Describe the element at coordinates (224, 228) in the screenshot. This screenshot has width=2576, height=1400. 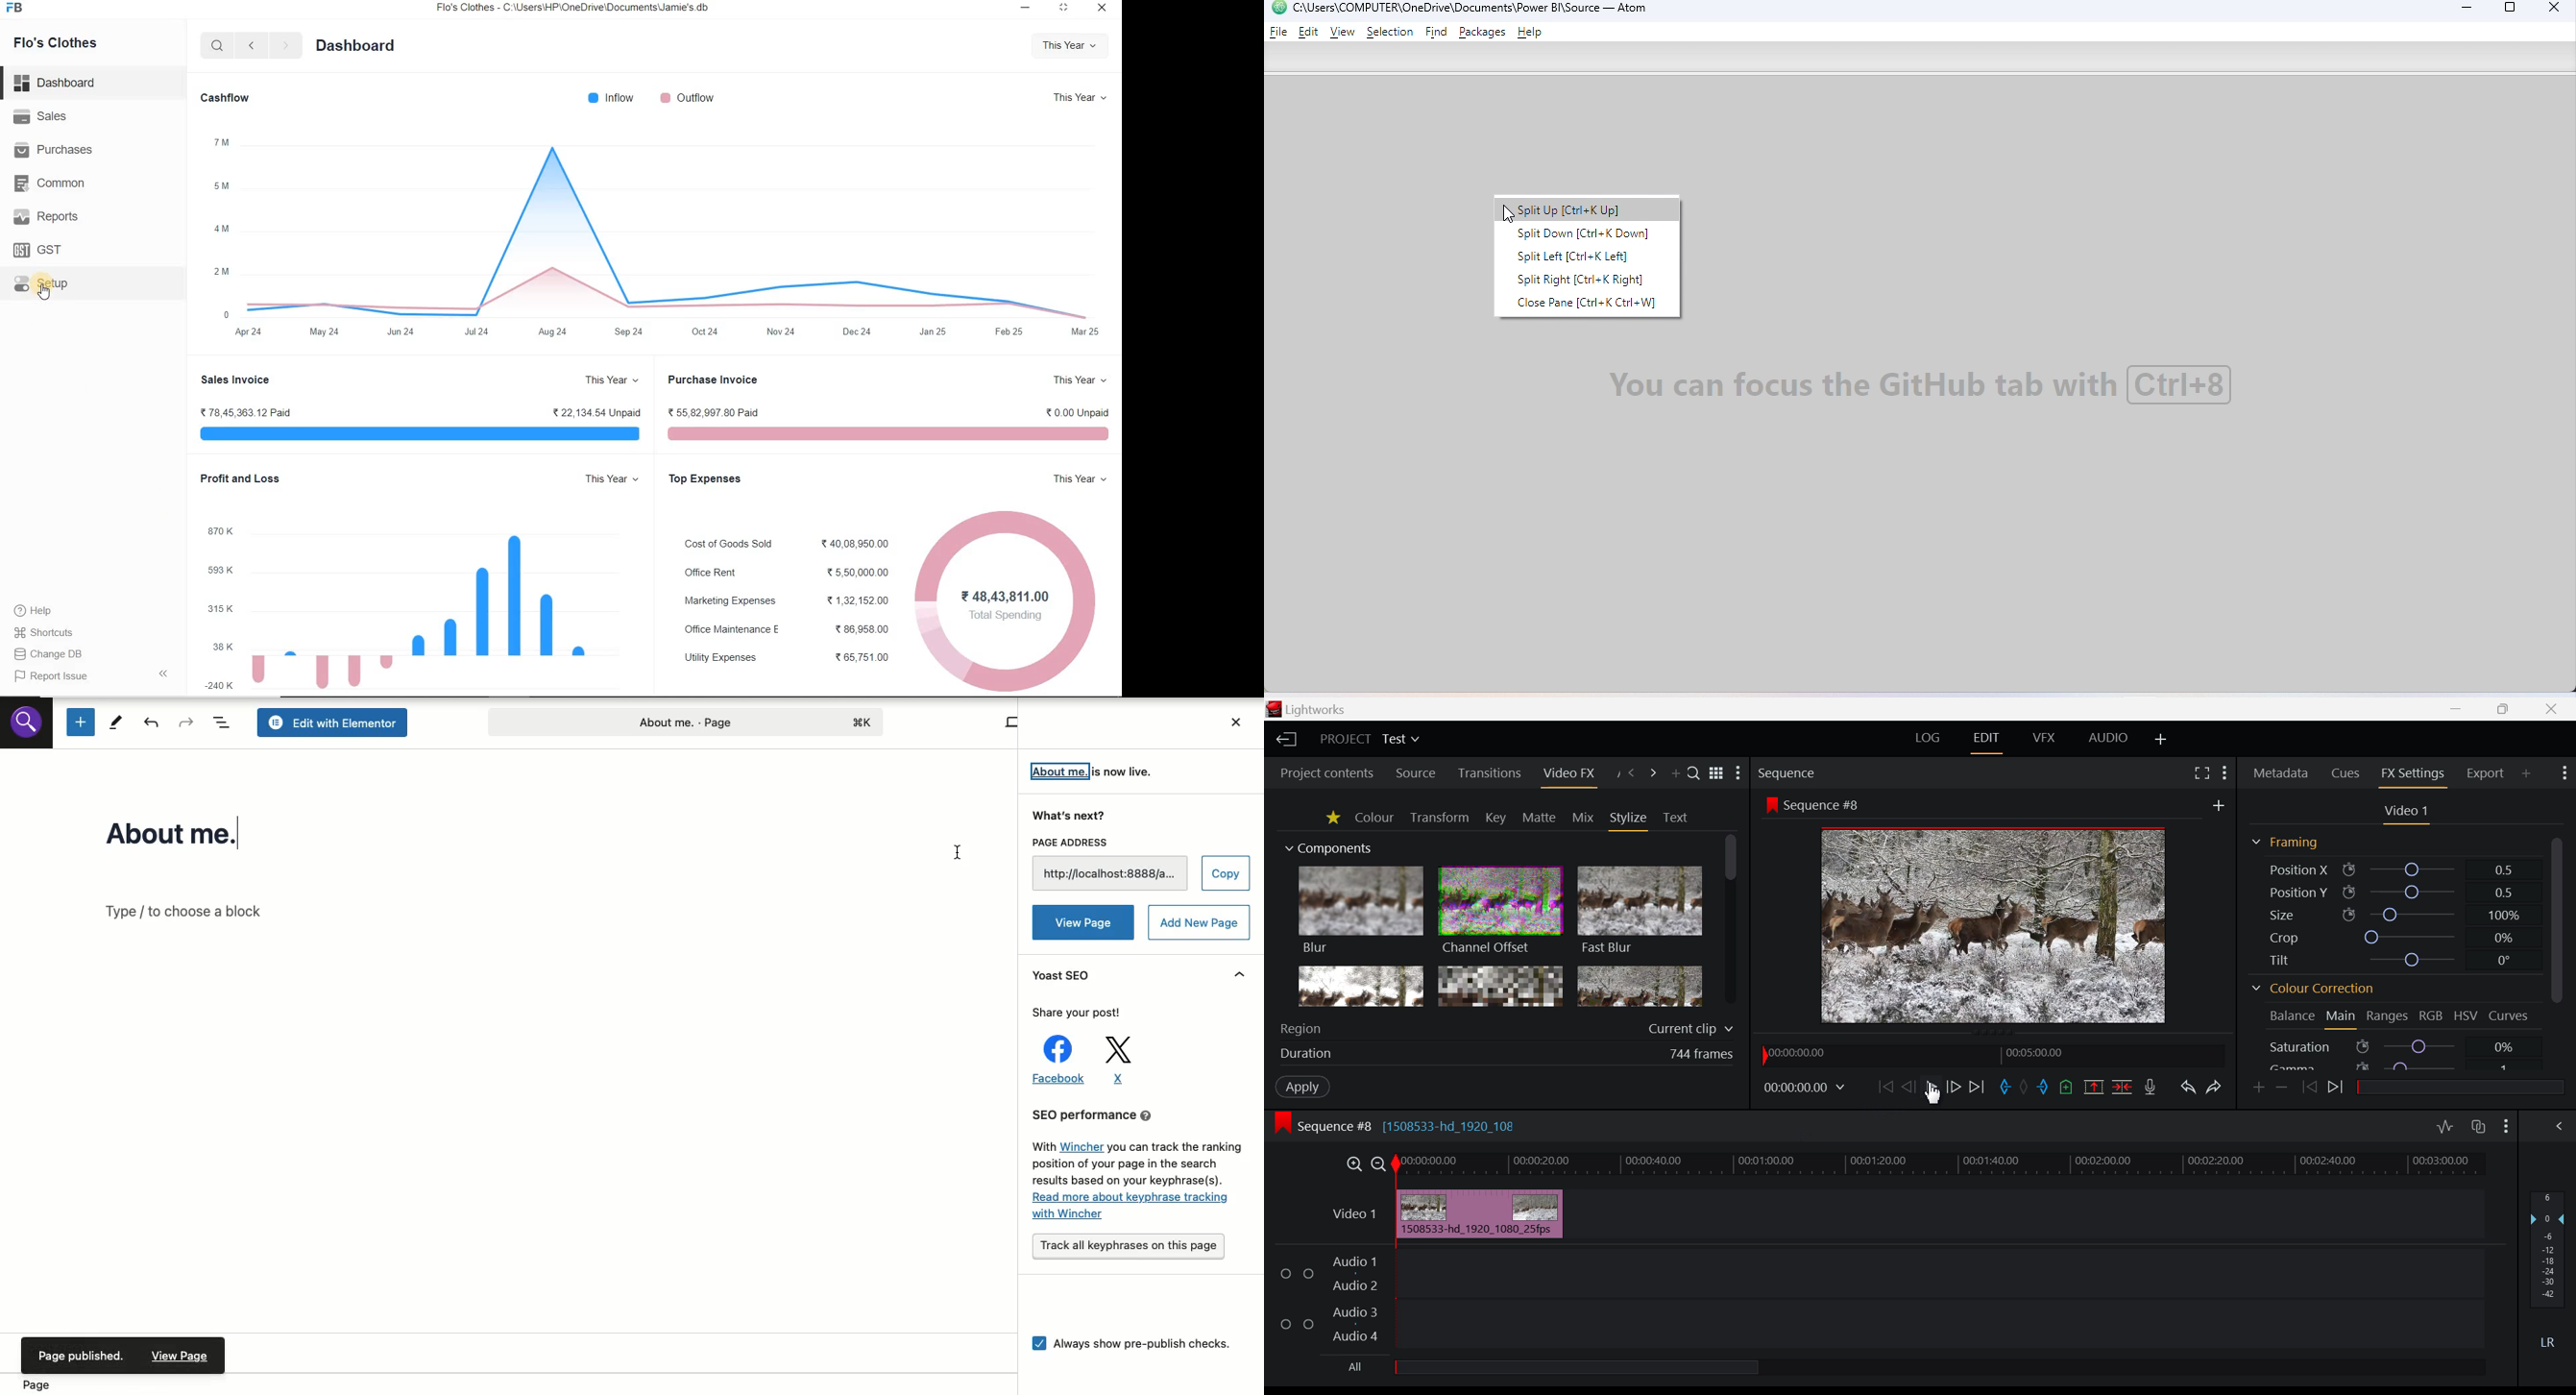
I see `4 M` at that location.